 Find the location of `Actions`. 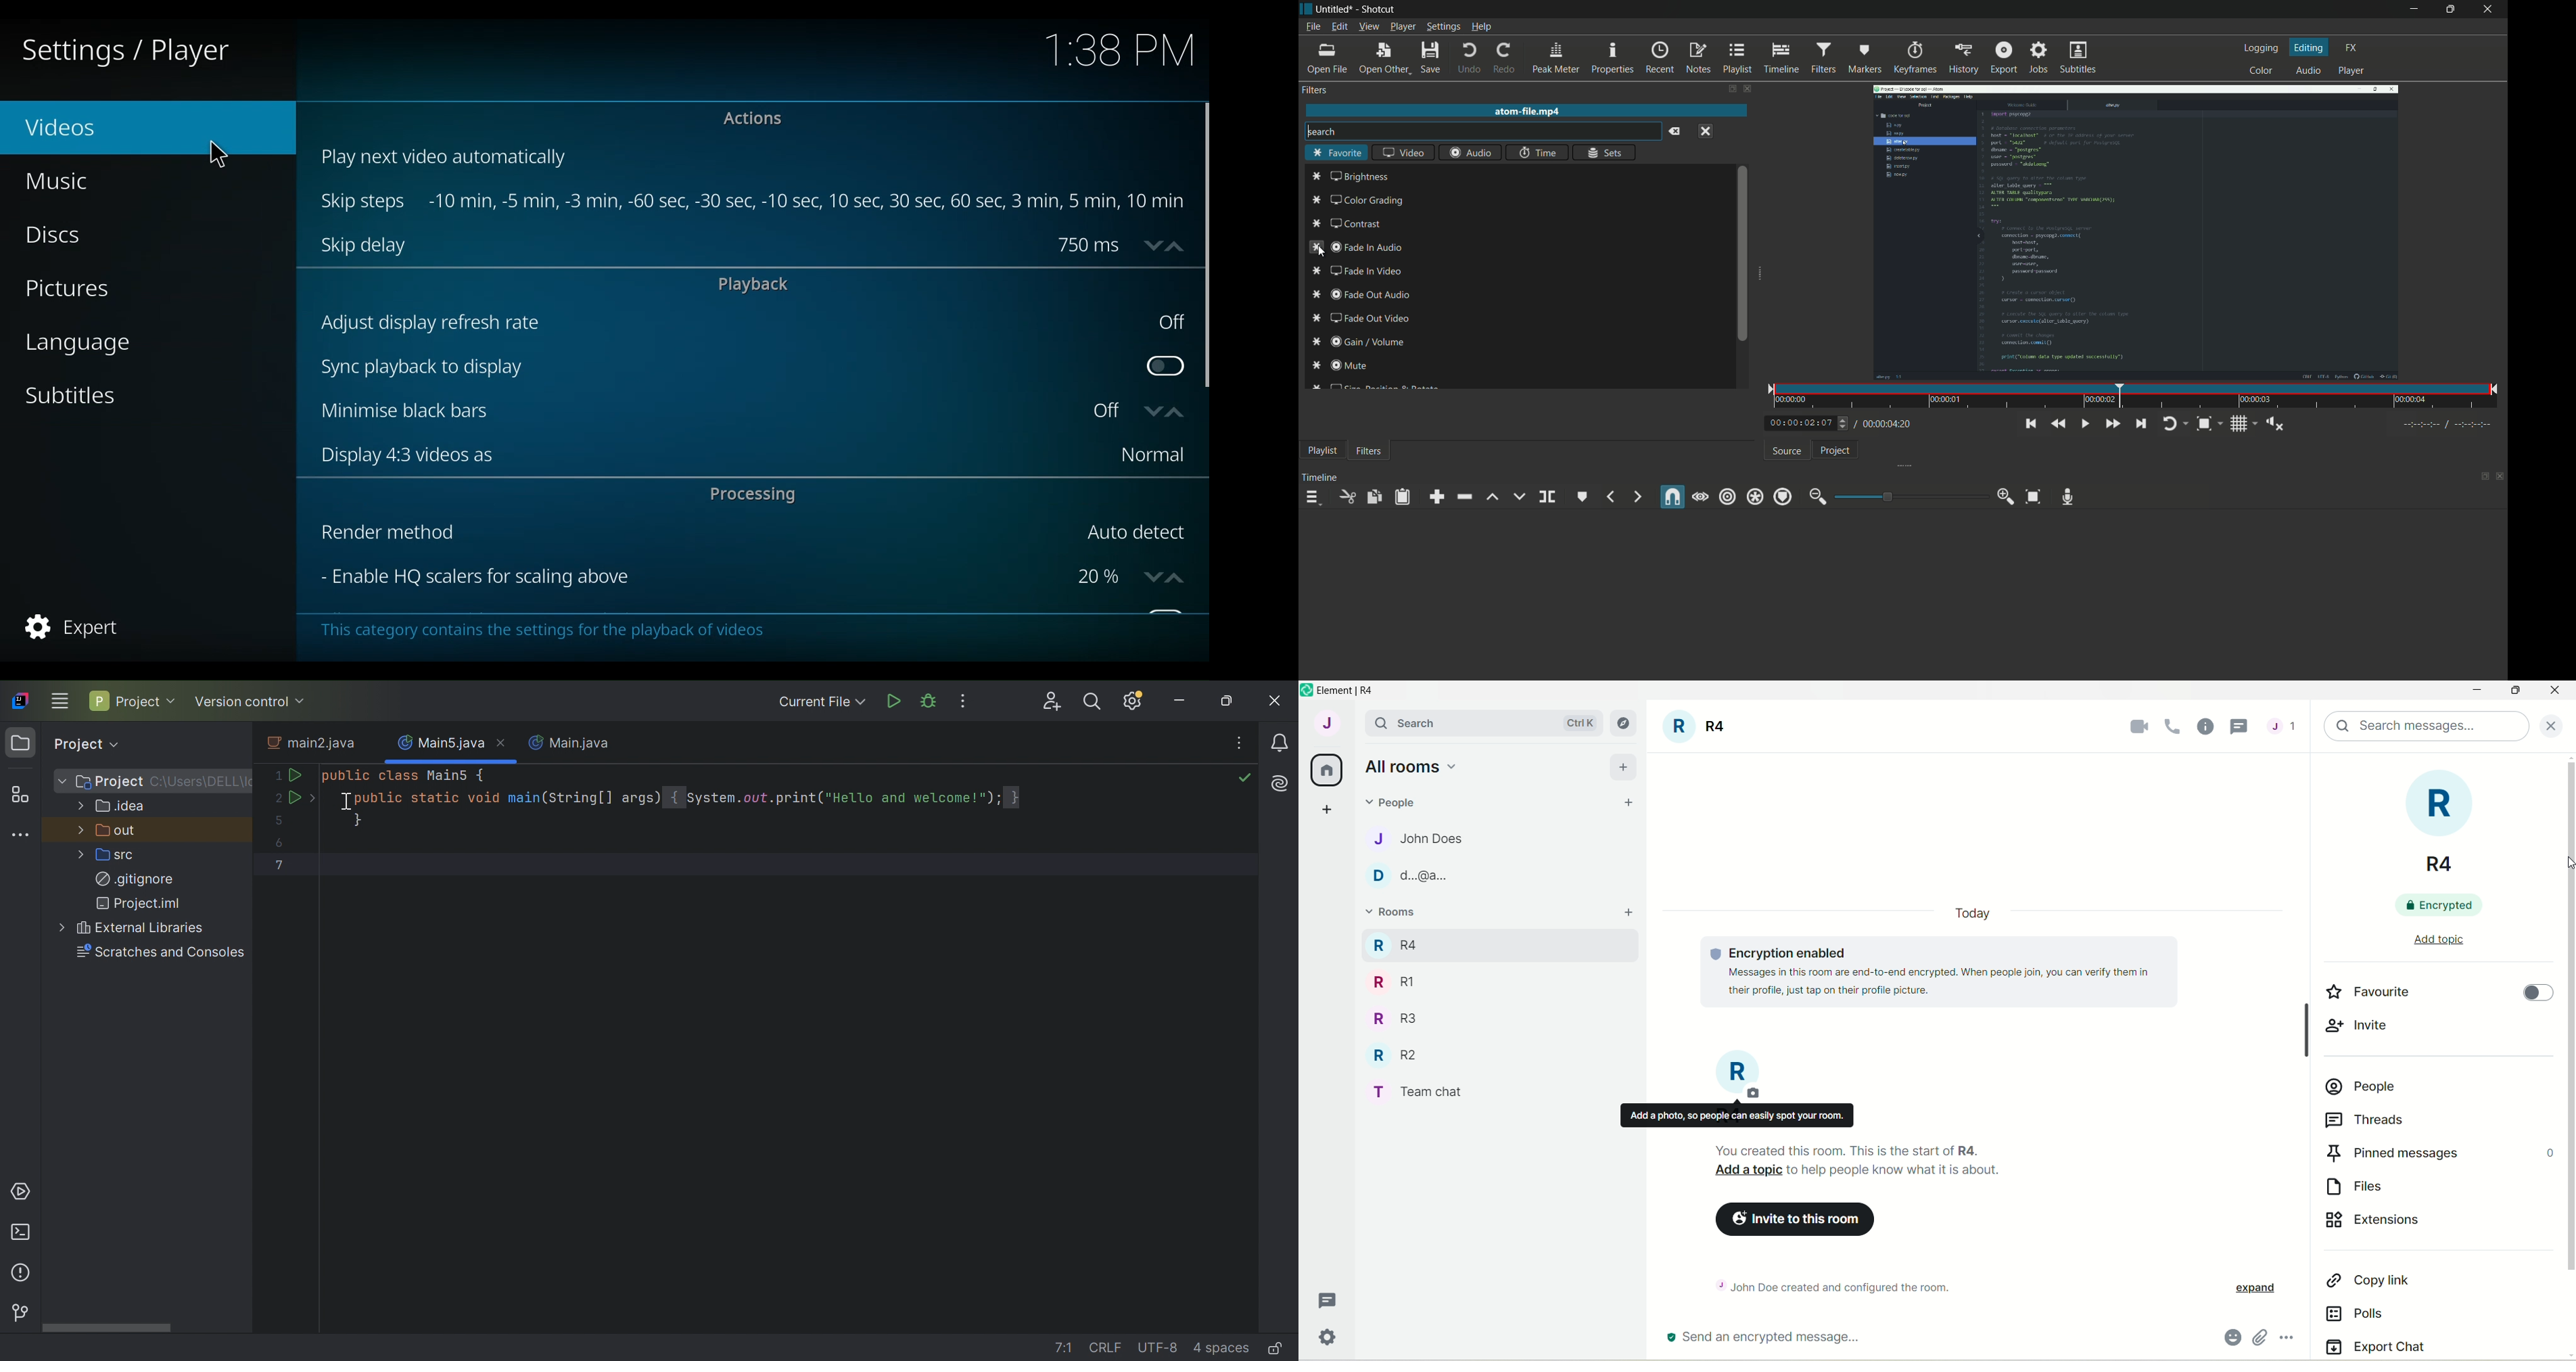

Actions is located at coordinates (753, 118).